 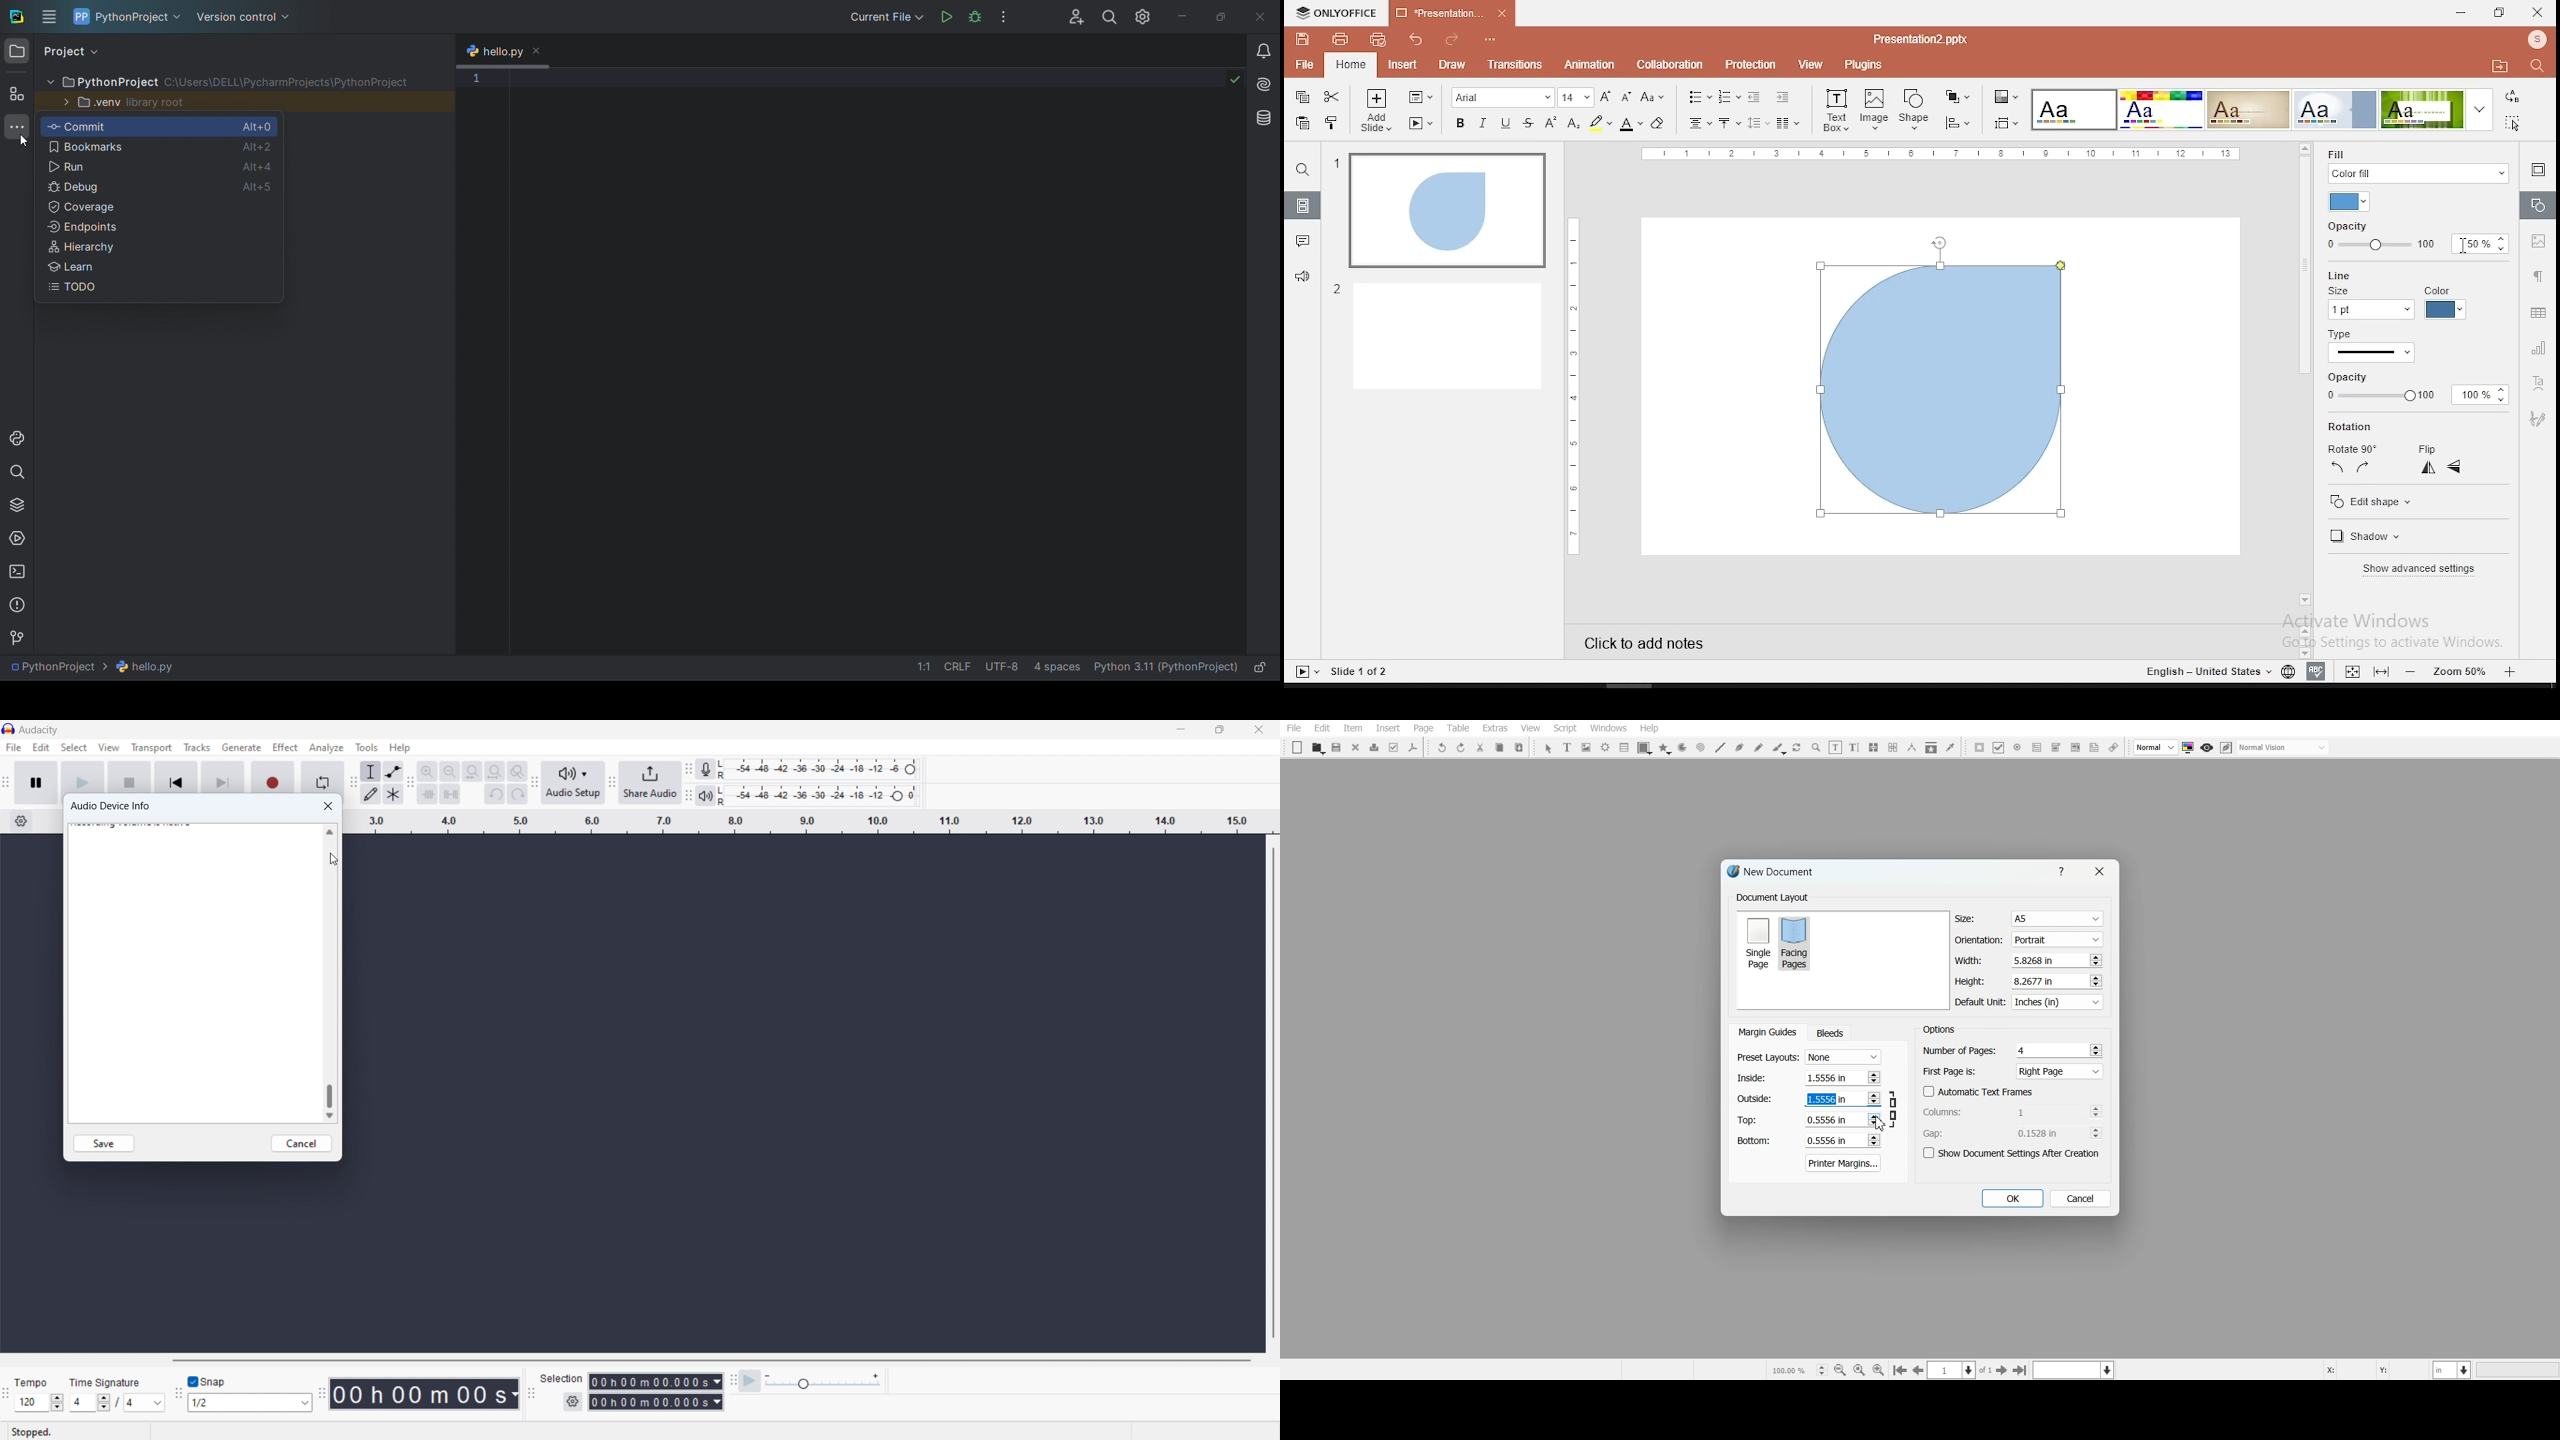 I want to click on numbering, so click(x=1729, y=96).